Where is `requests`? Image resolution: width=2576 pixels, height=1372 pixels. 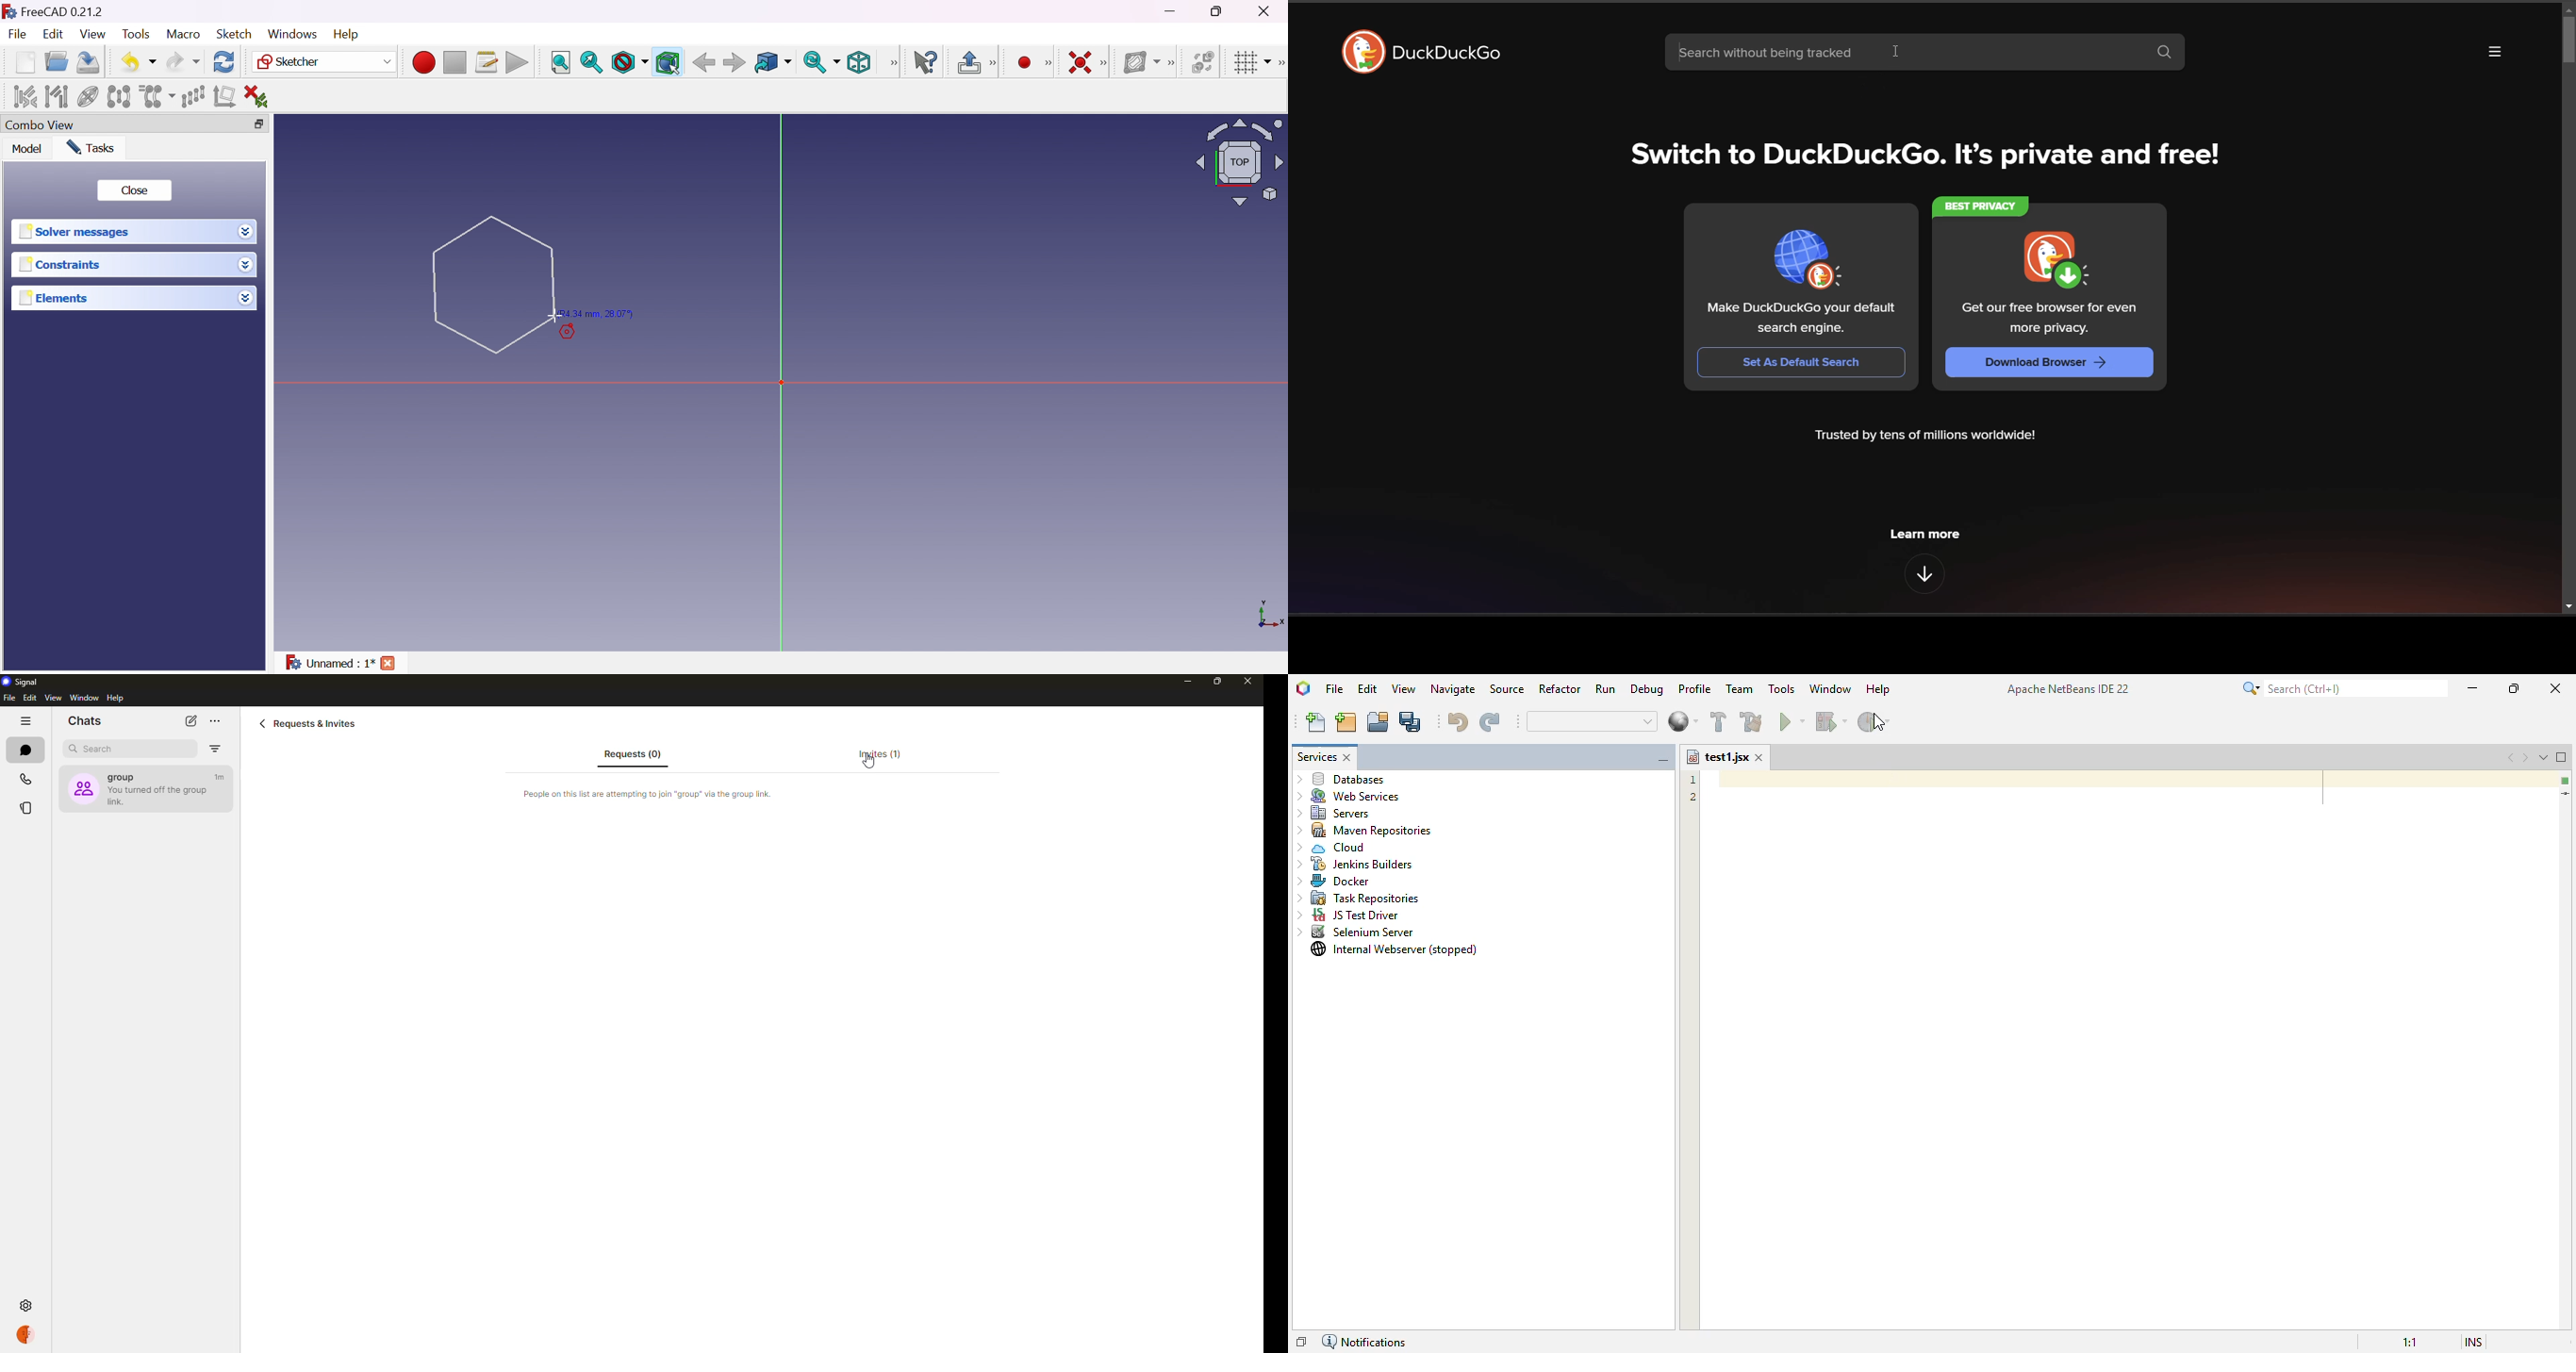
requests is located at coordinates (630, 756).